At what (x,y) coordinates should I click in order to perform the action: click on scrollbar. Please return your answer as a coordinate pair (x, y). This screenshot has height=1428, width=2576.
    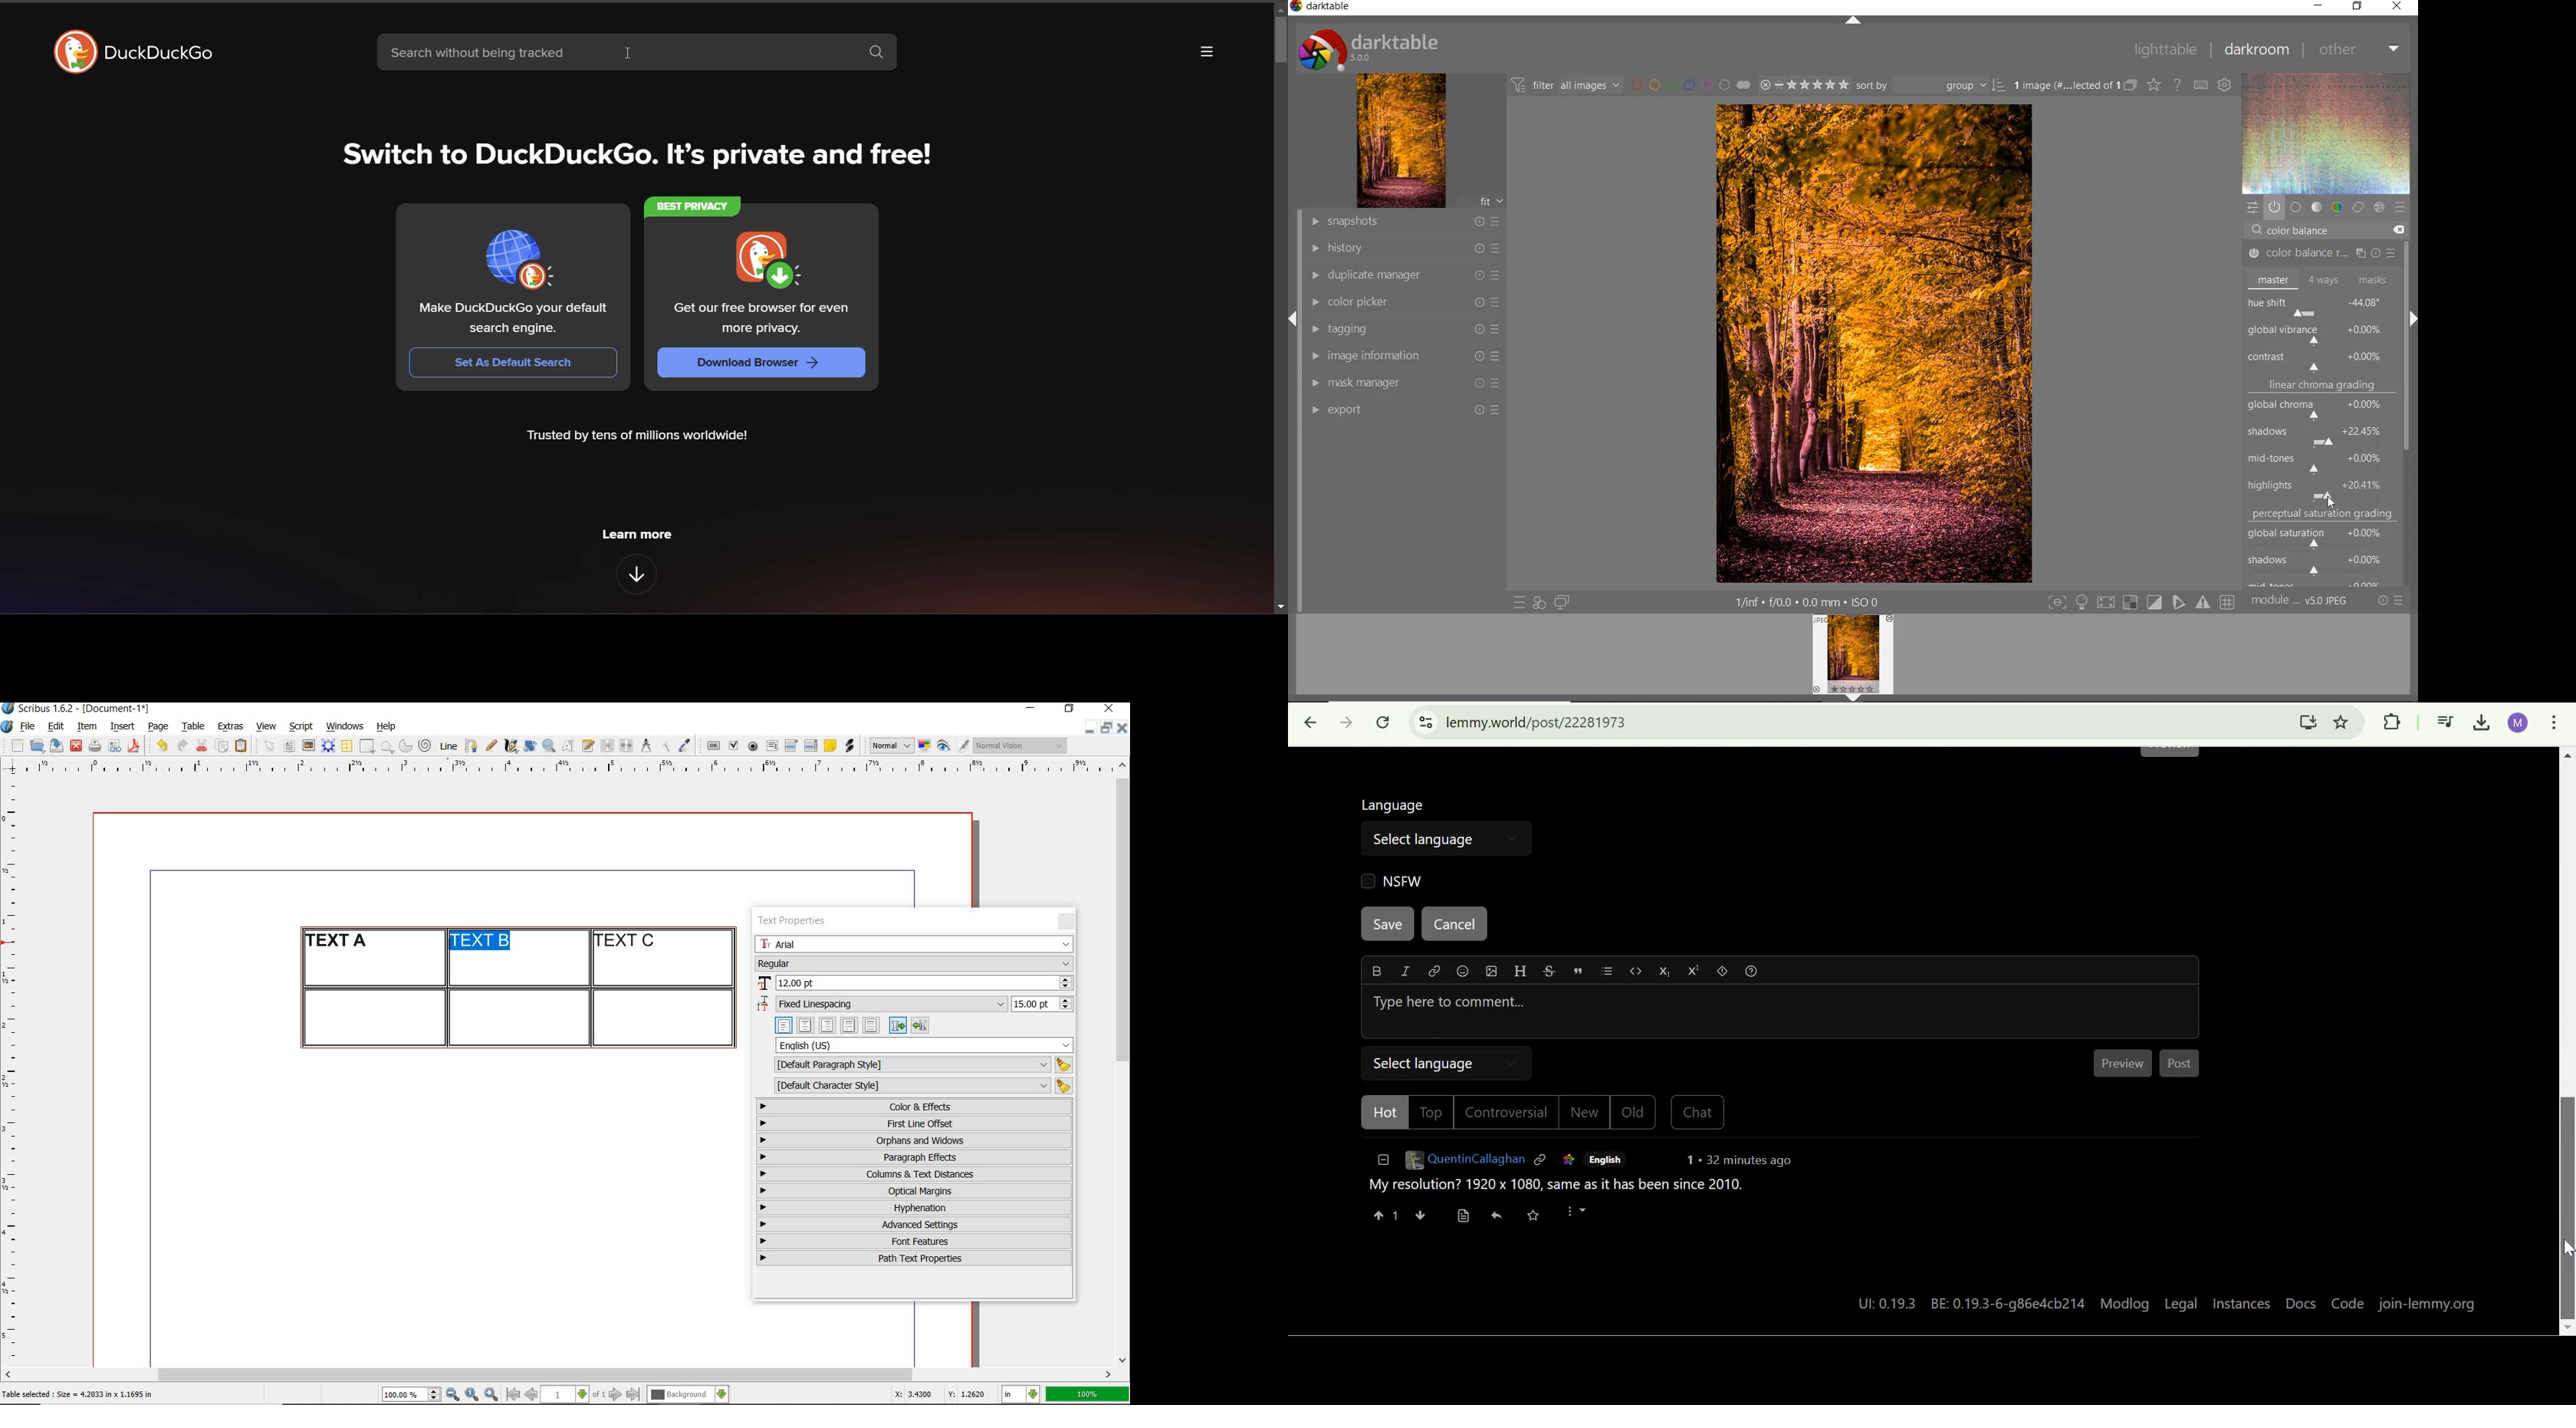
    Looking at the image, I should click on (1123, 1061).